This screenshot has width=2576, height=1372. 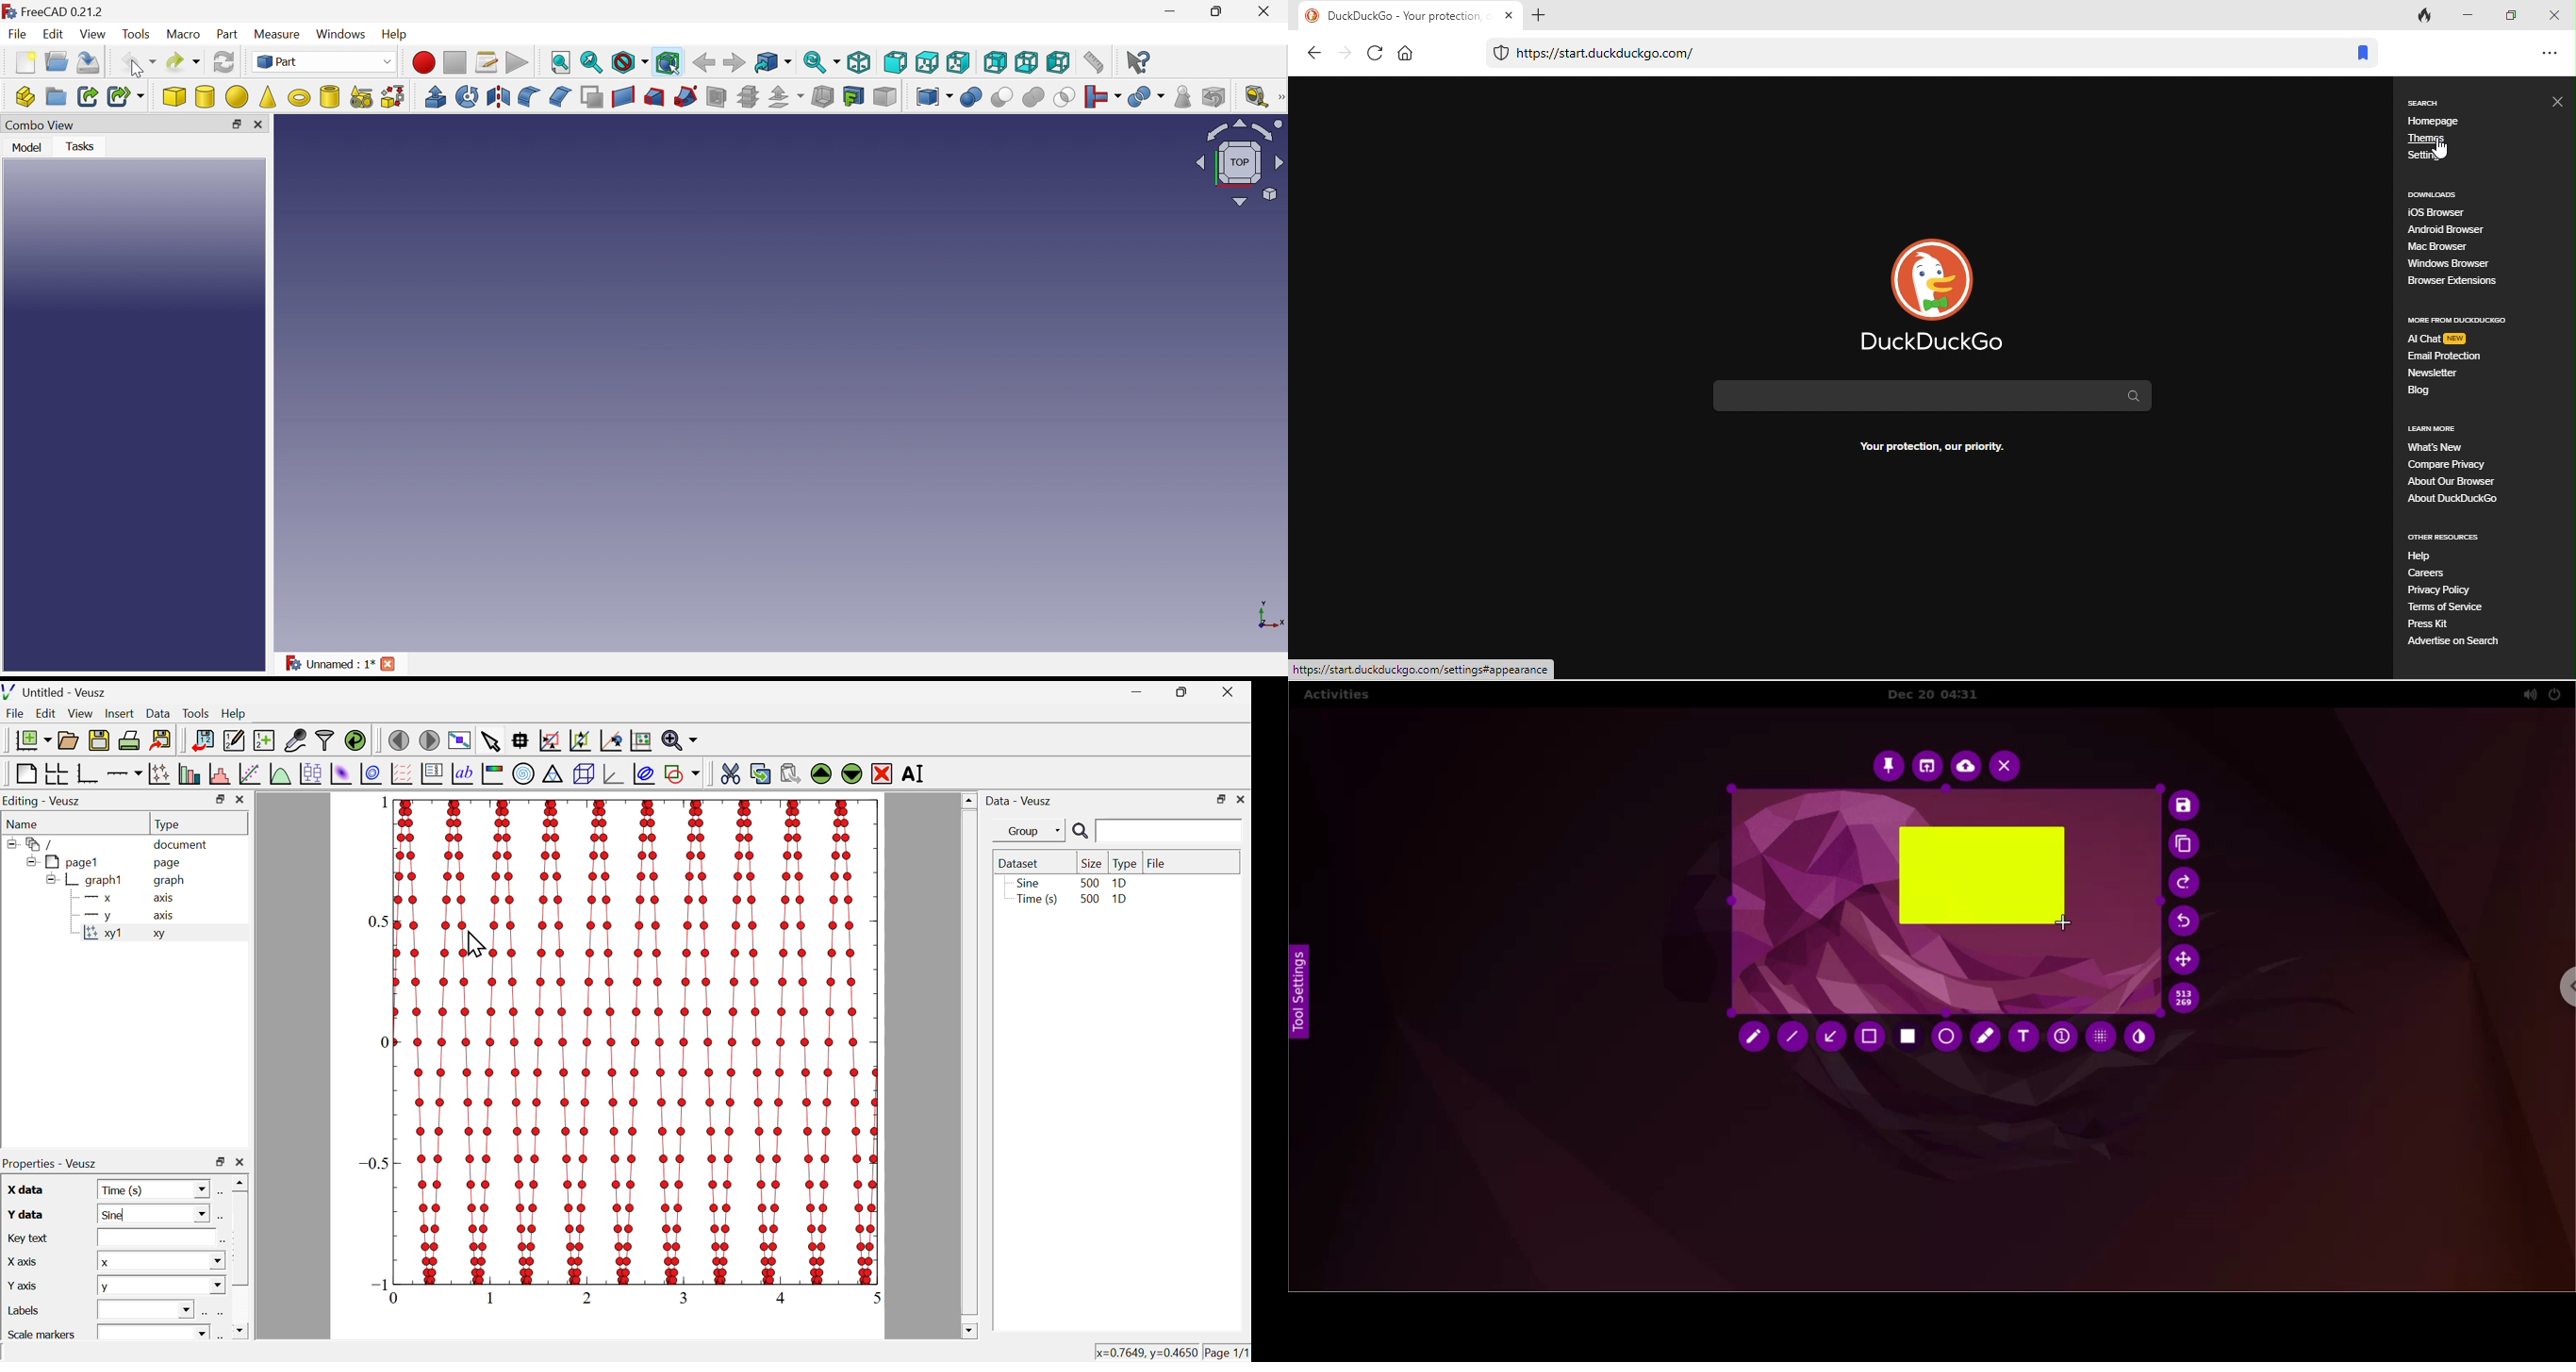 I want to click on recenter graph axes, so click(x=612, y=740).